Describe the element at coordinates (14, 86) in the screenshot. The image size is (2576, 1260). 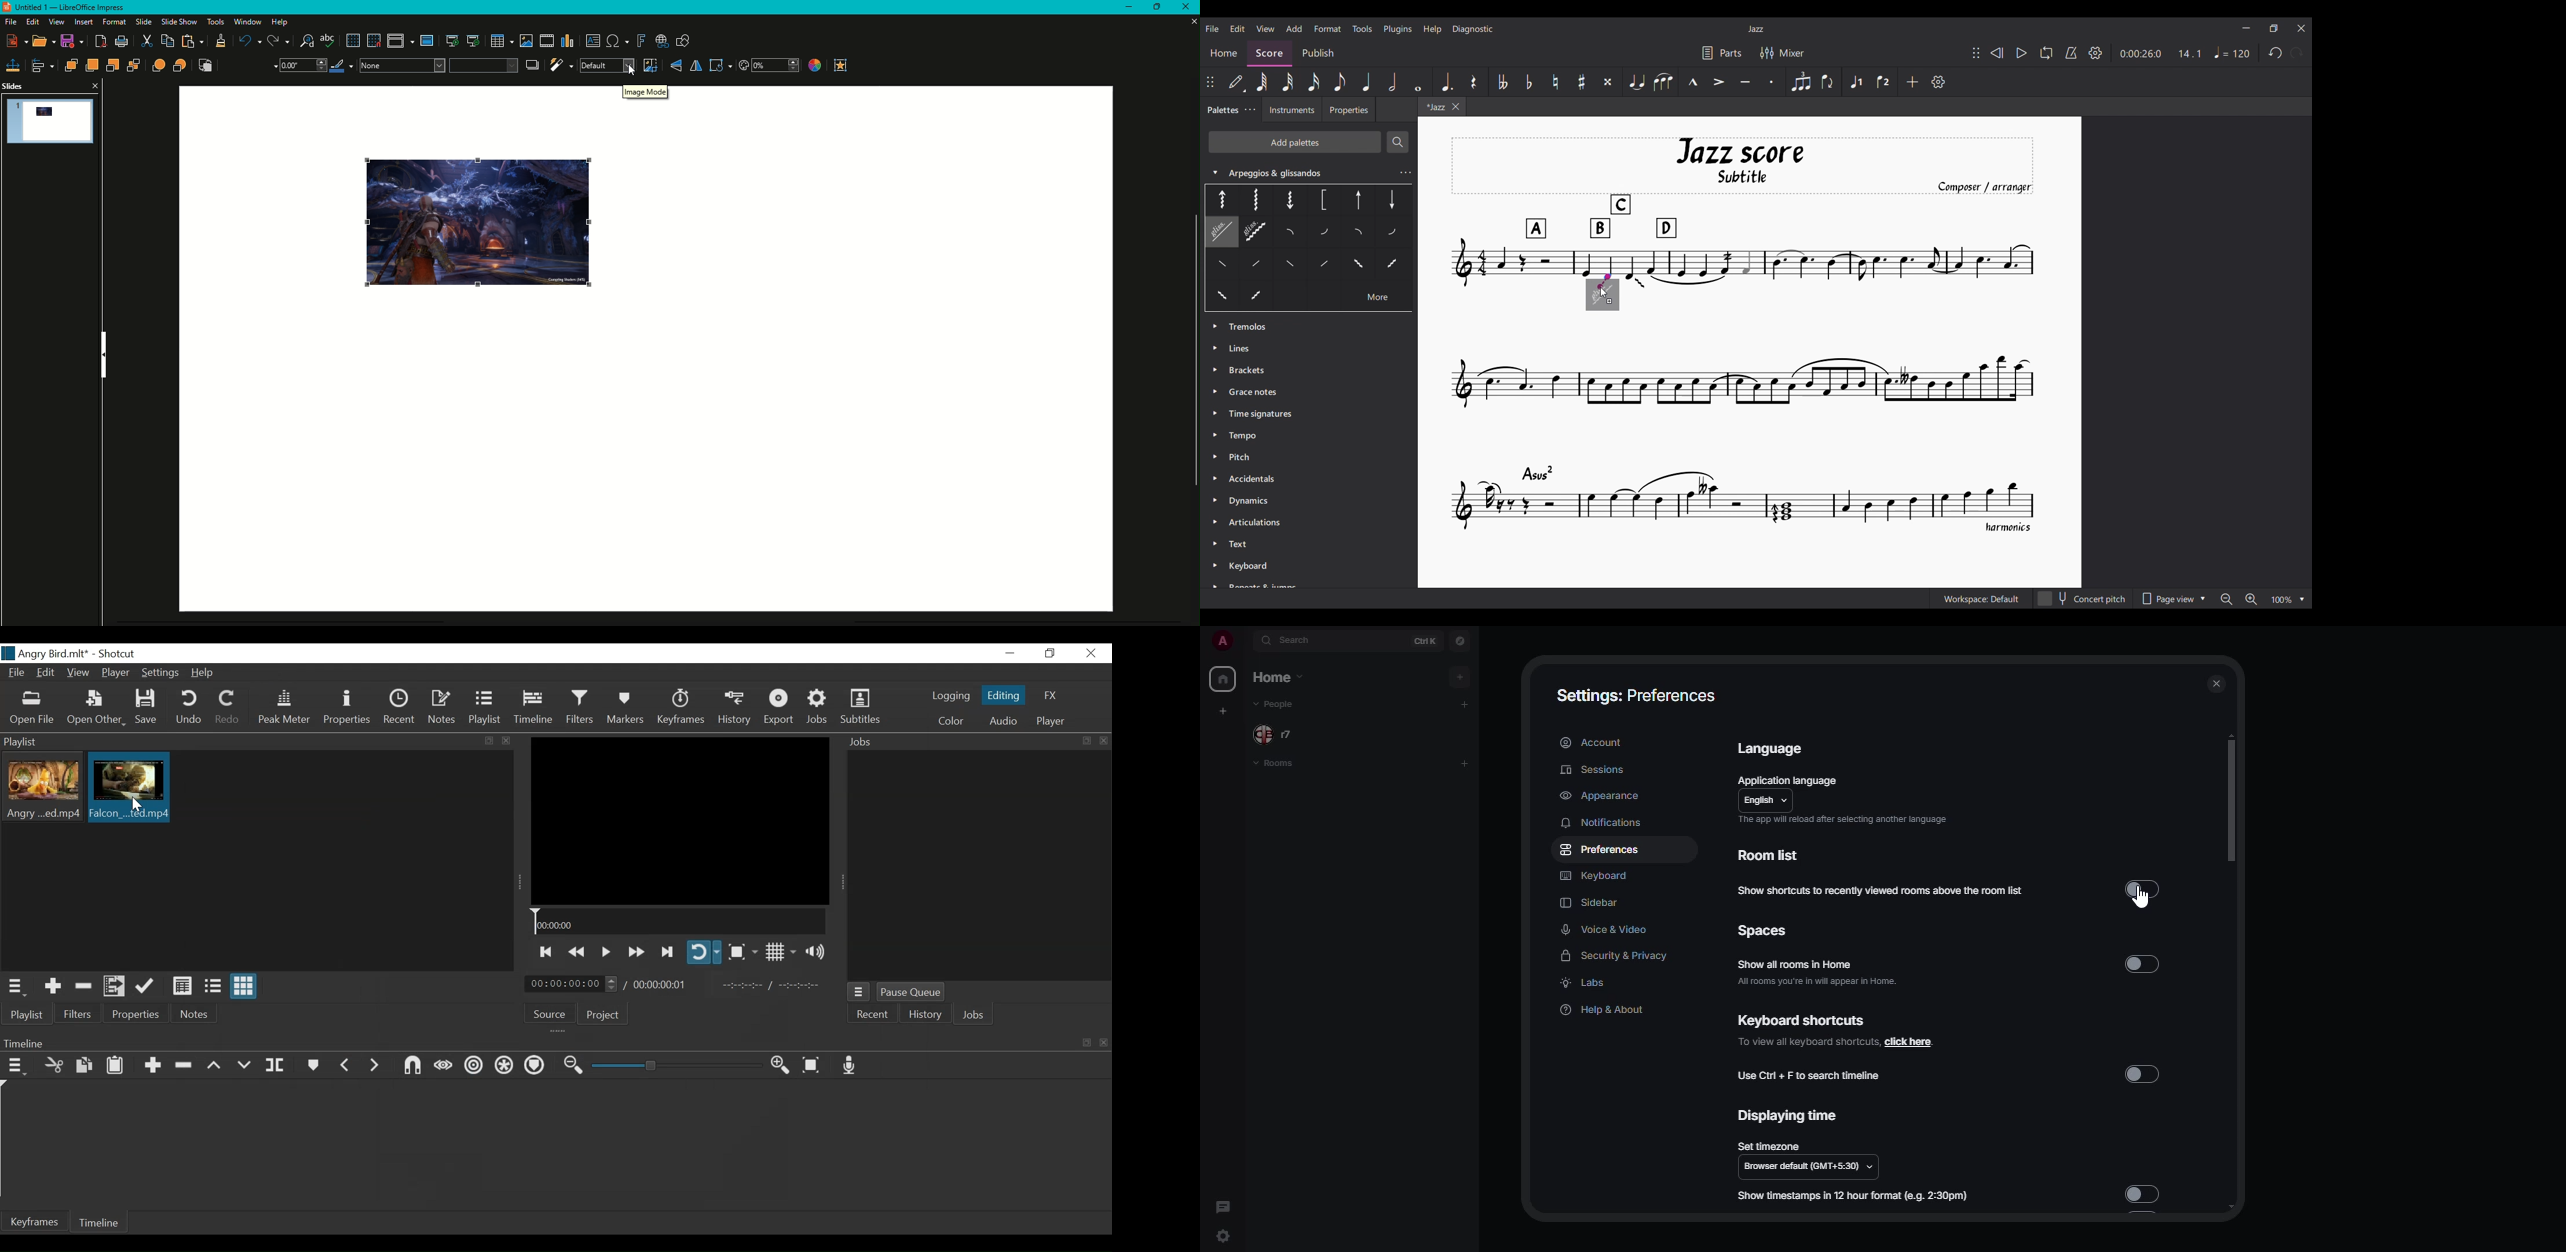
I see `Slides` at that location.